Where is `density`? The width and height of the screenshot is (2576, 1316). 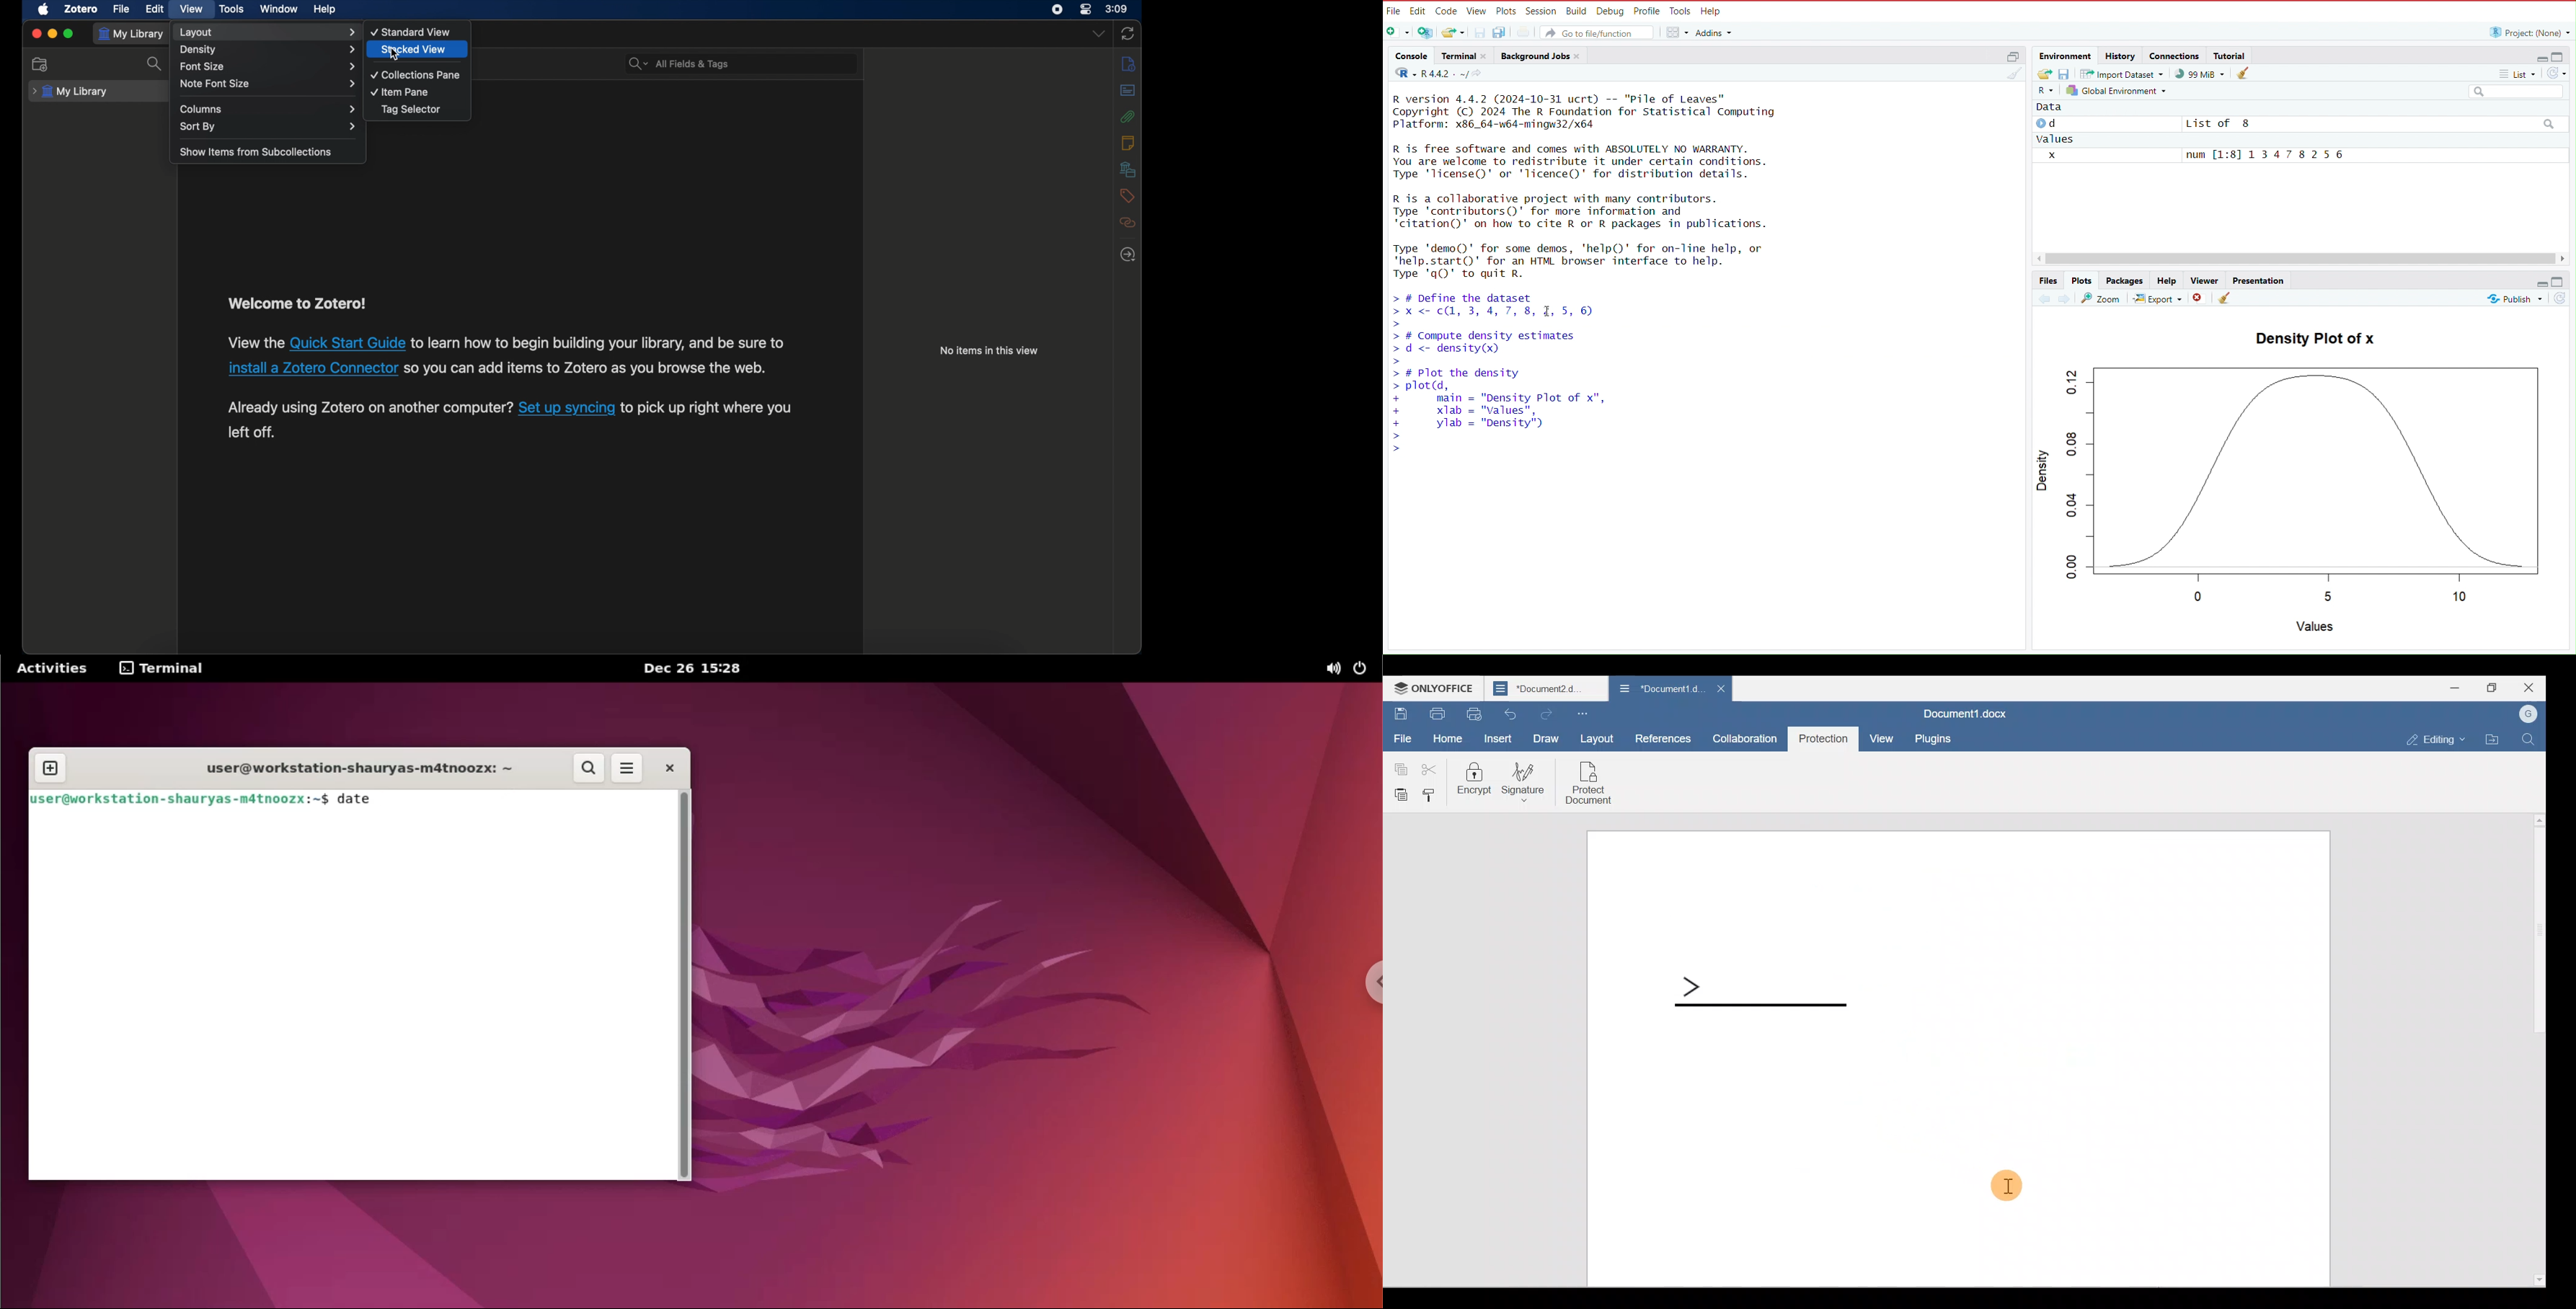 density is located at coordinates (2039, 467).